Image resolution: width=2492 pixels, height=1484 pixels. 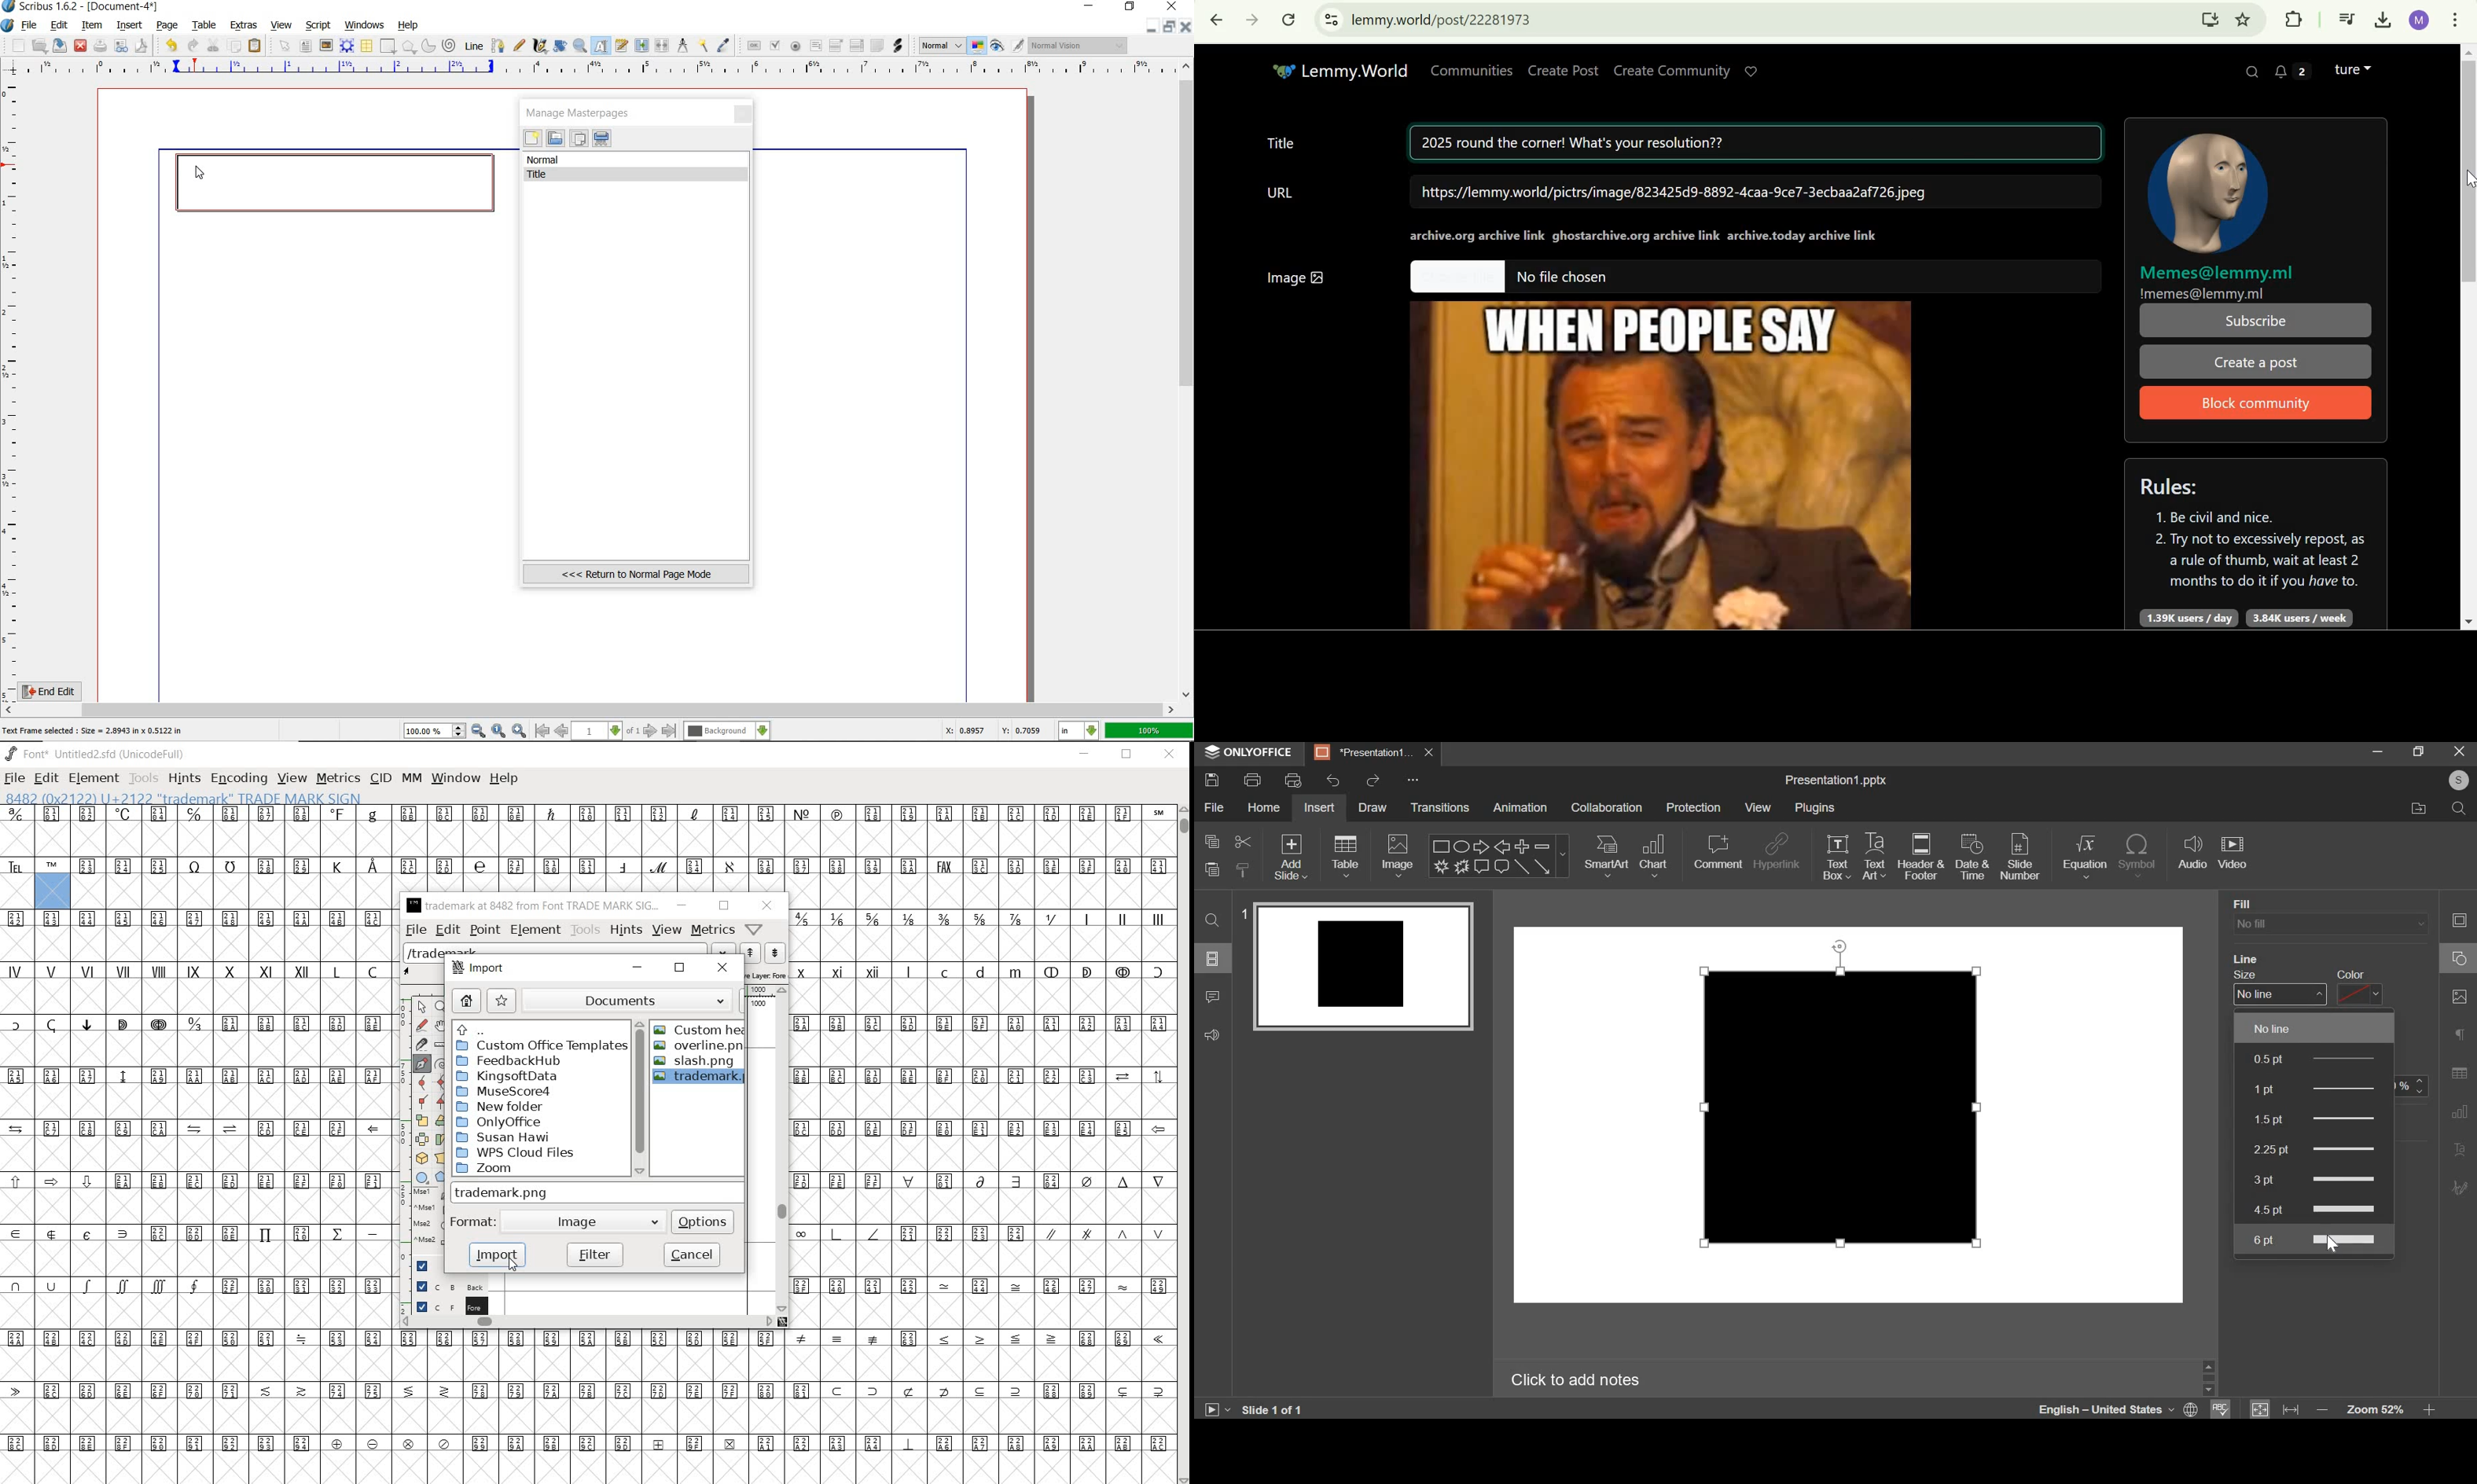 What do you see at coordinates (2202, 294) in the screenshot?
I see `!memes@lemmy.ml` at bounding box center [2202, 294].